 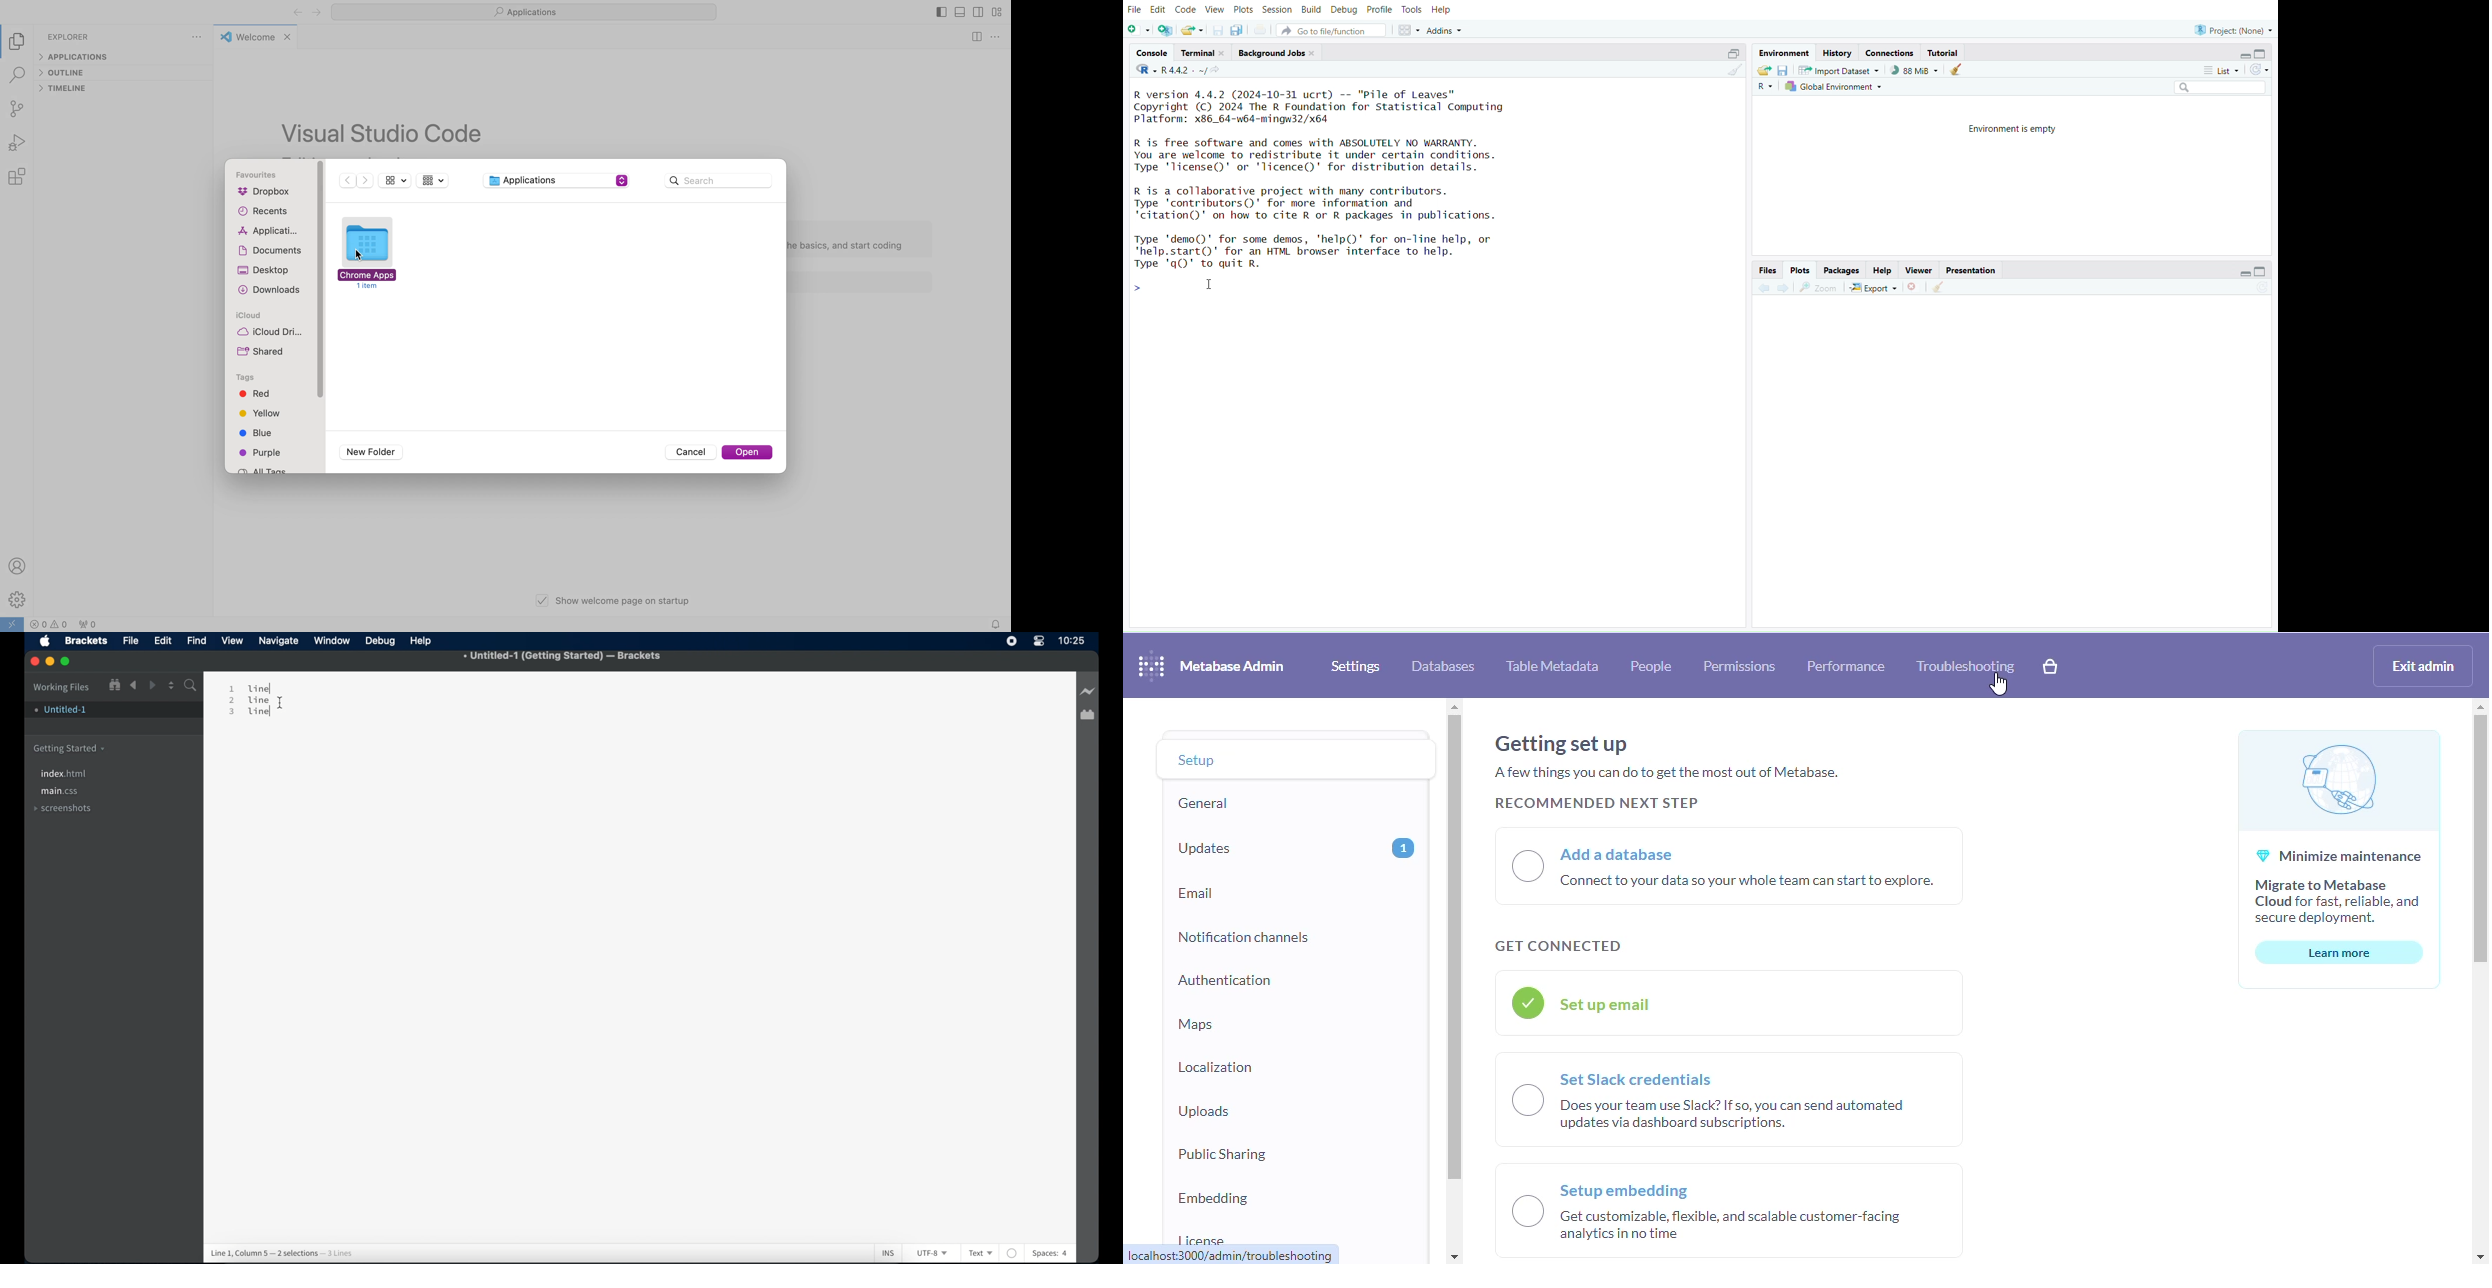 What do you see at coordinates (1331, 108) in the screenshot?
I see `R version 4.4.2 (2024-10-31 ucrt) -- "Pile of Leaves"
Copyright (C) 2024 The R Foundation for Statistical Computing
Platform: x86_64-w64-mingw32/x64` at bounding box center [1331, 108].